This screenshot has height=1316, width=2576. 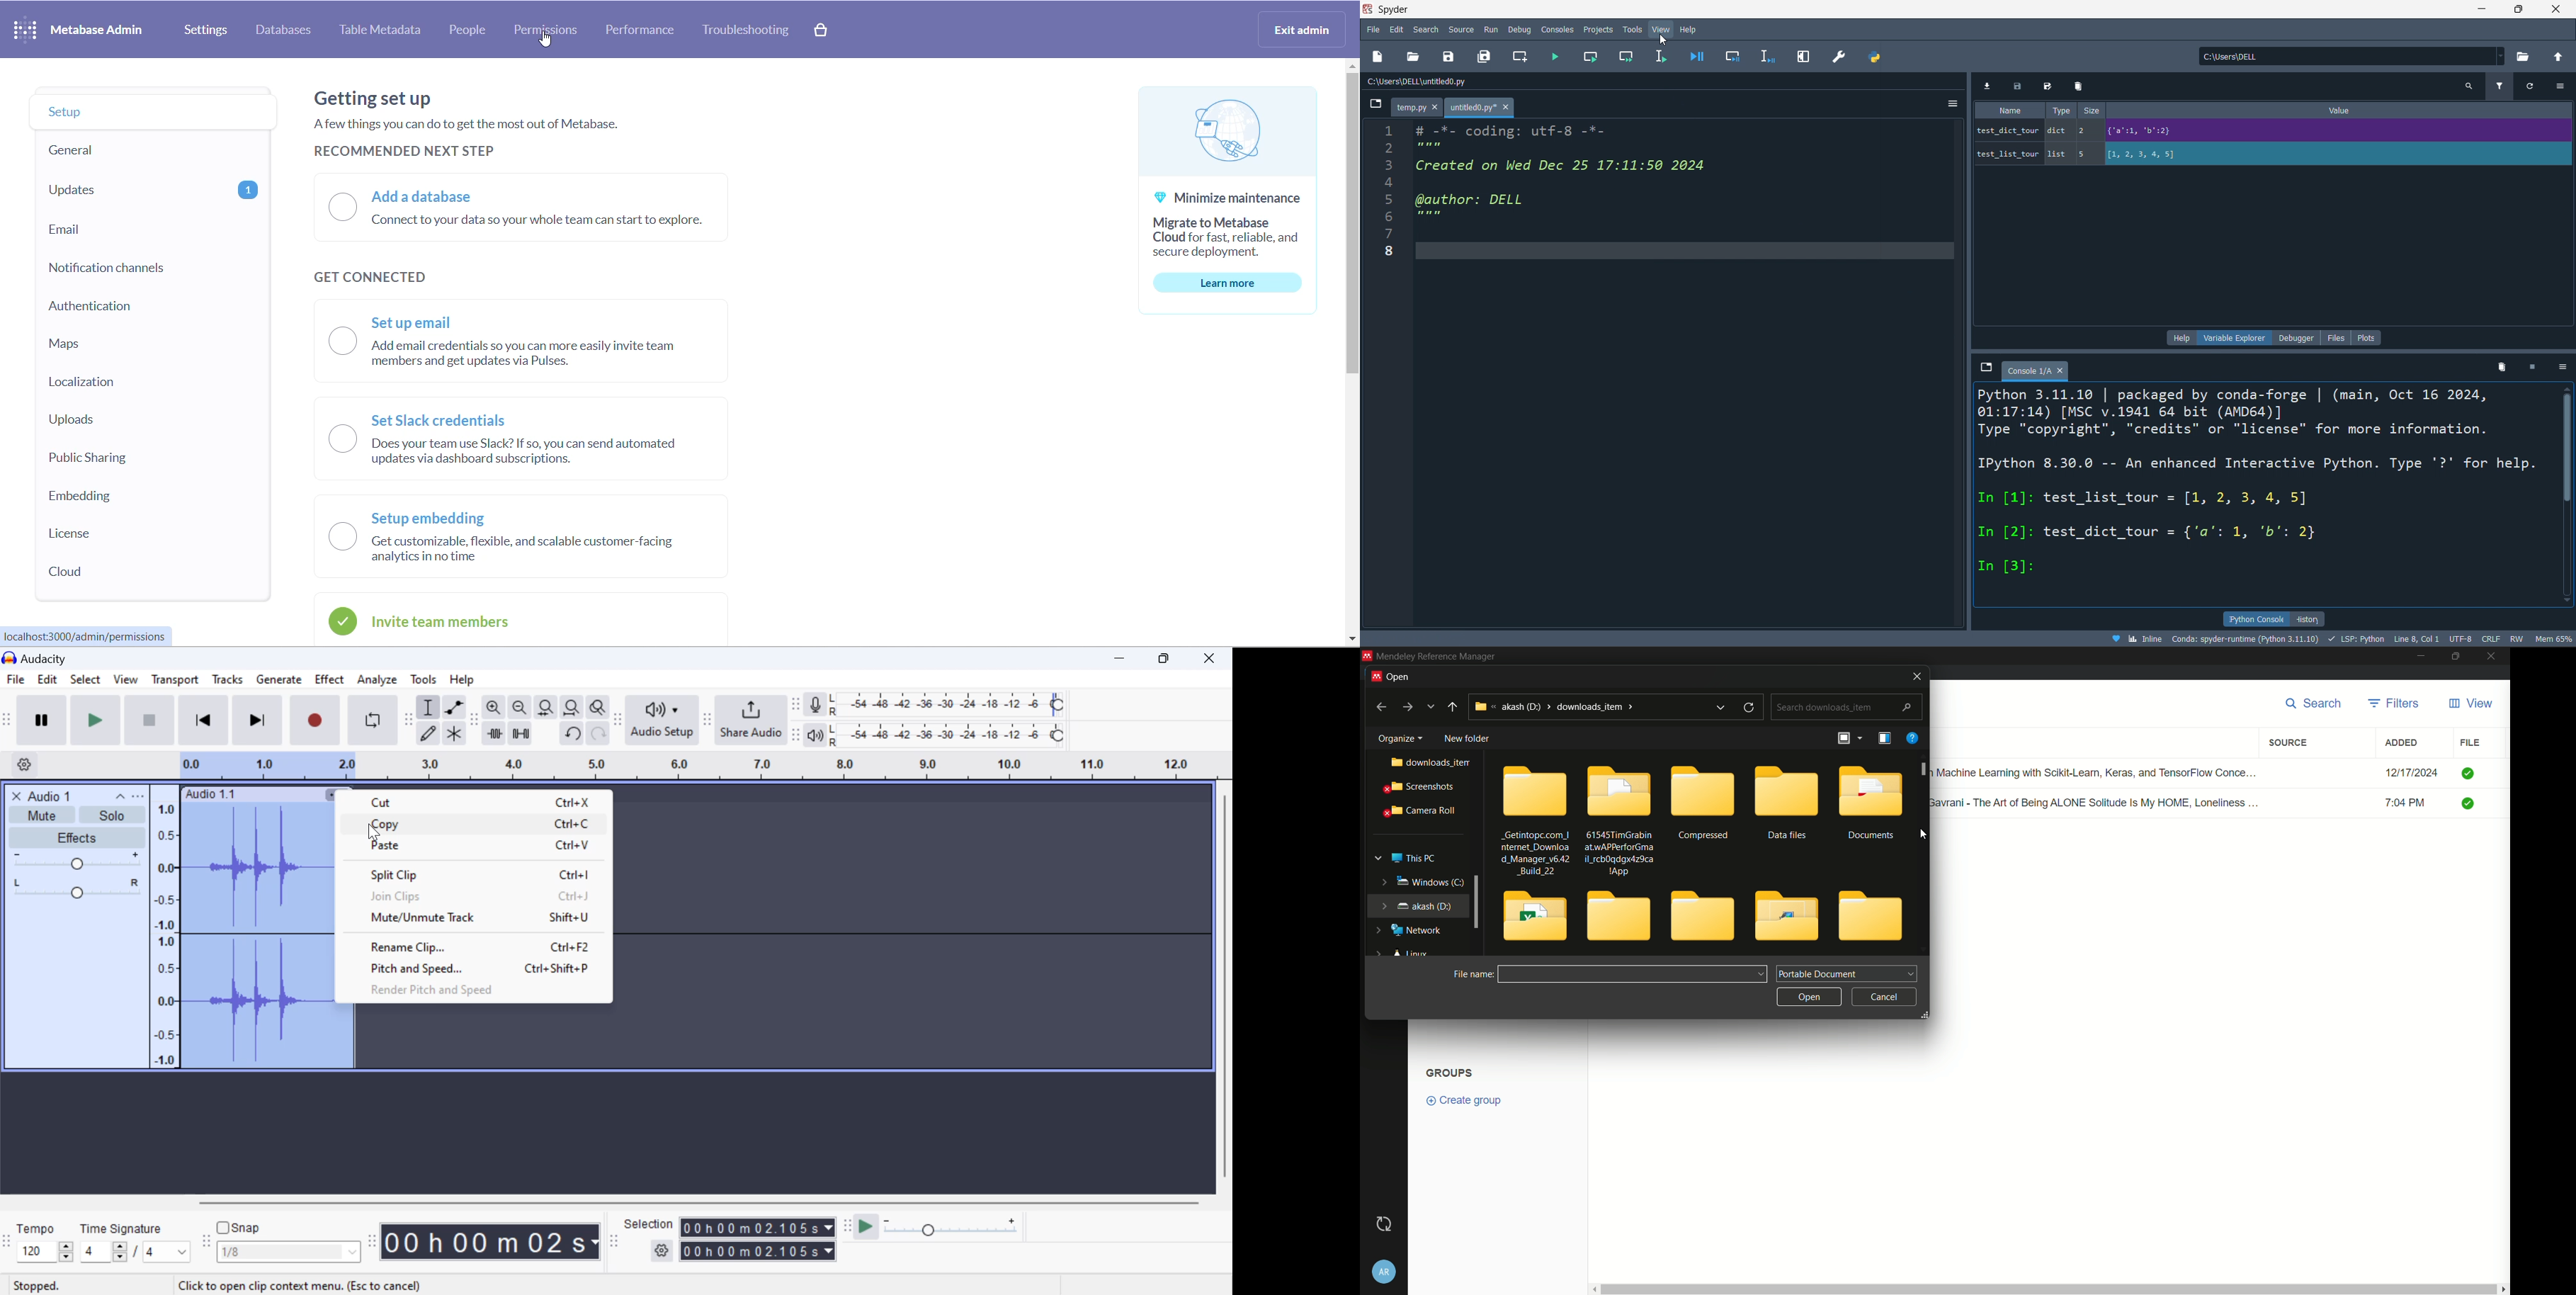 I want to click on setup, so click(x=137, y=114).